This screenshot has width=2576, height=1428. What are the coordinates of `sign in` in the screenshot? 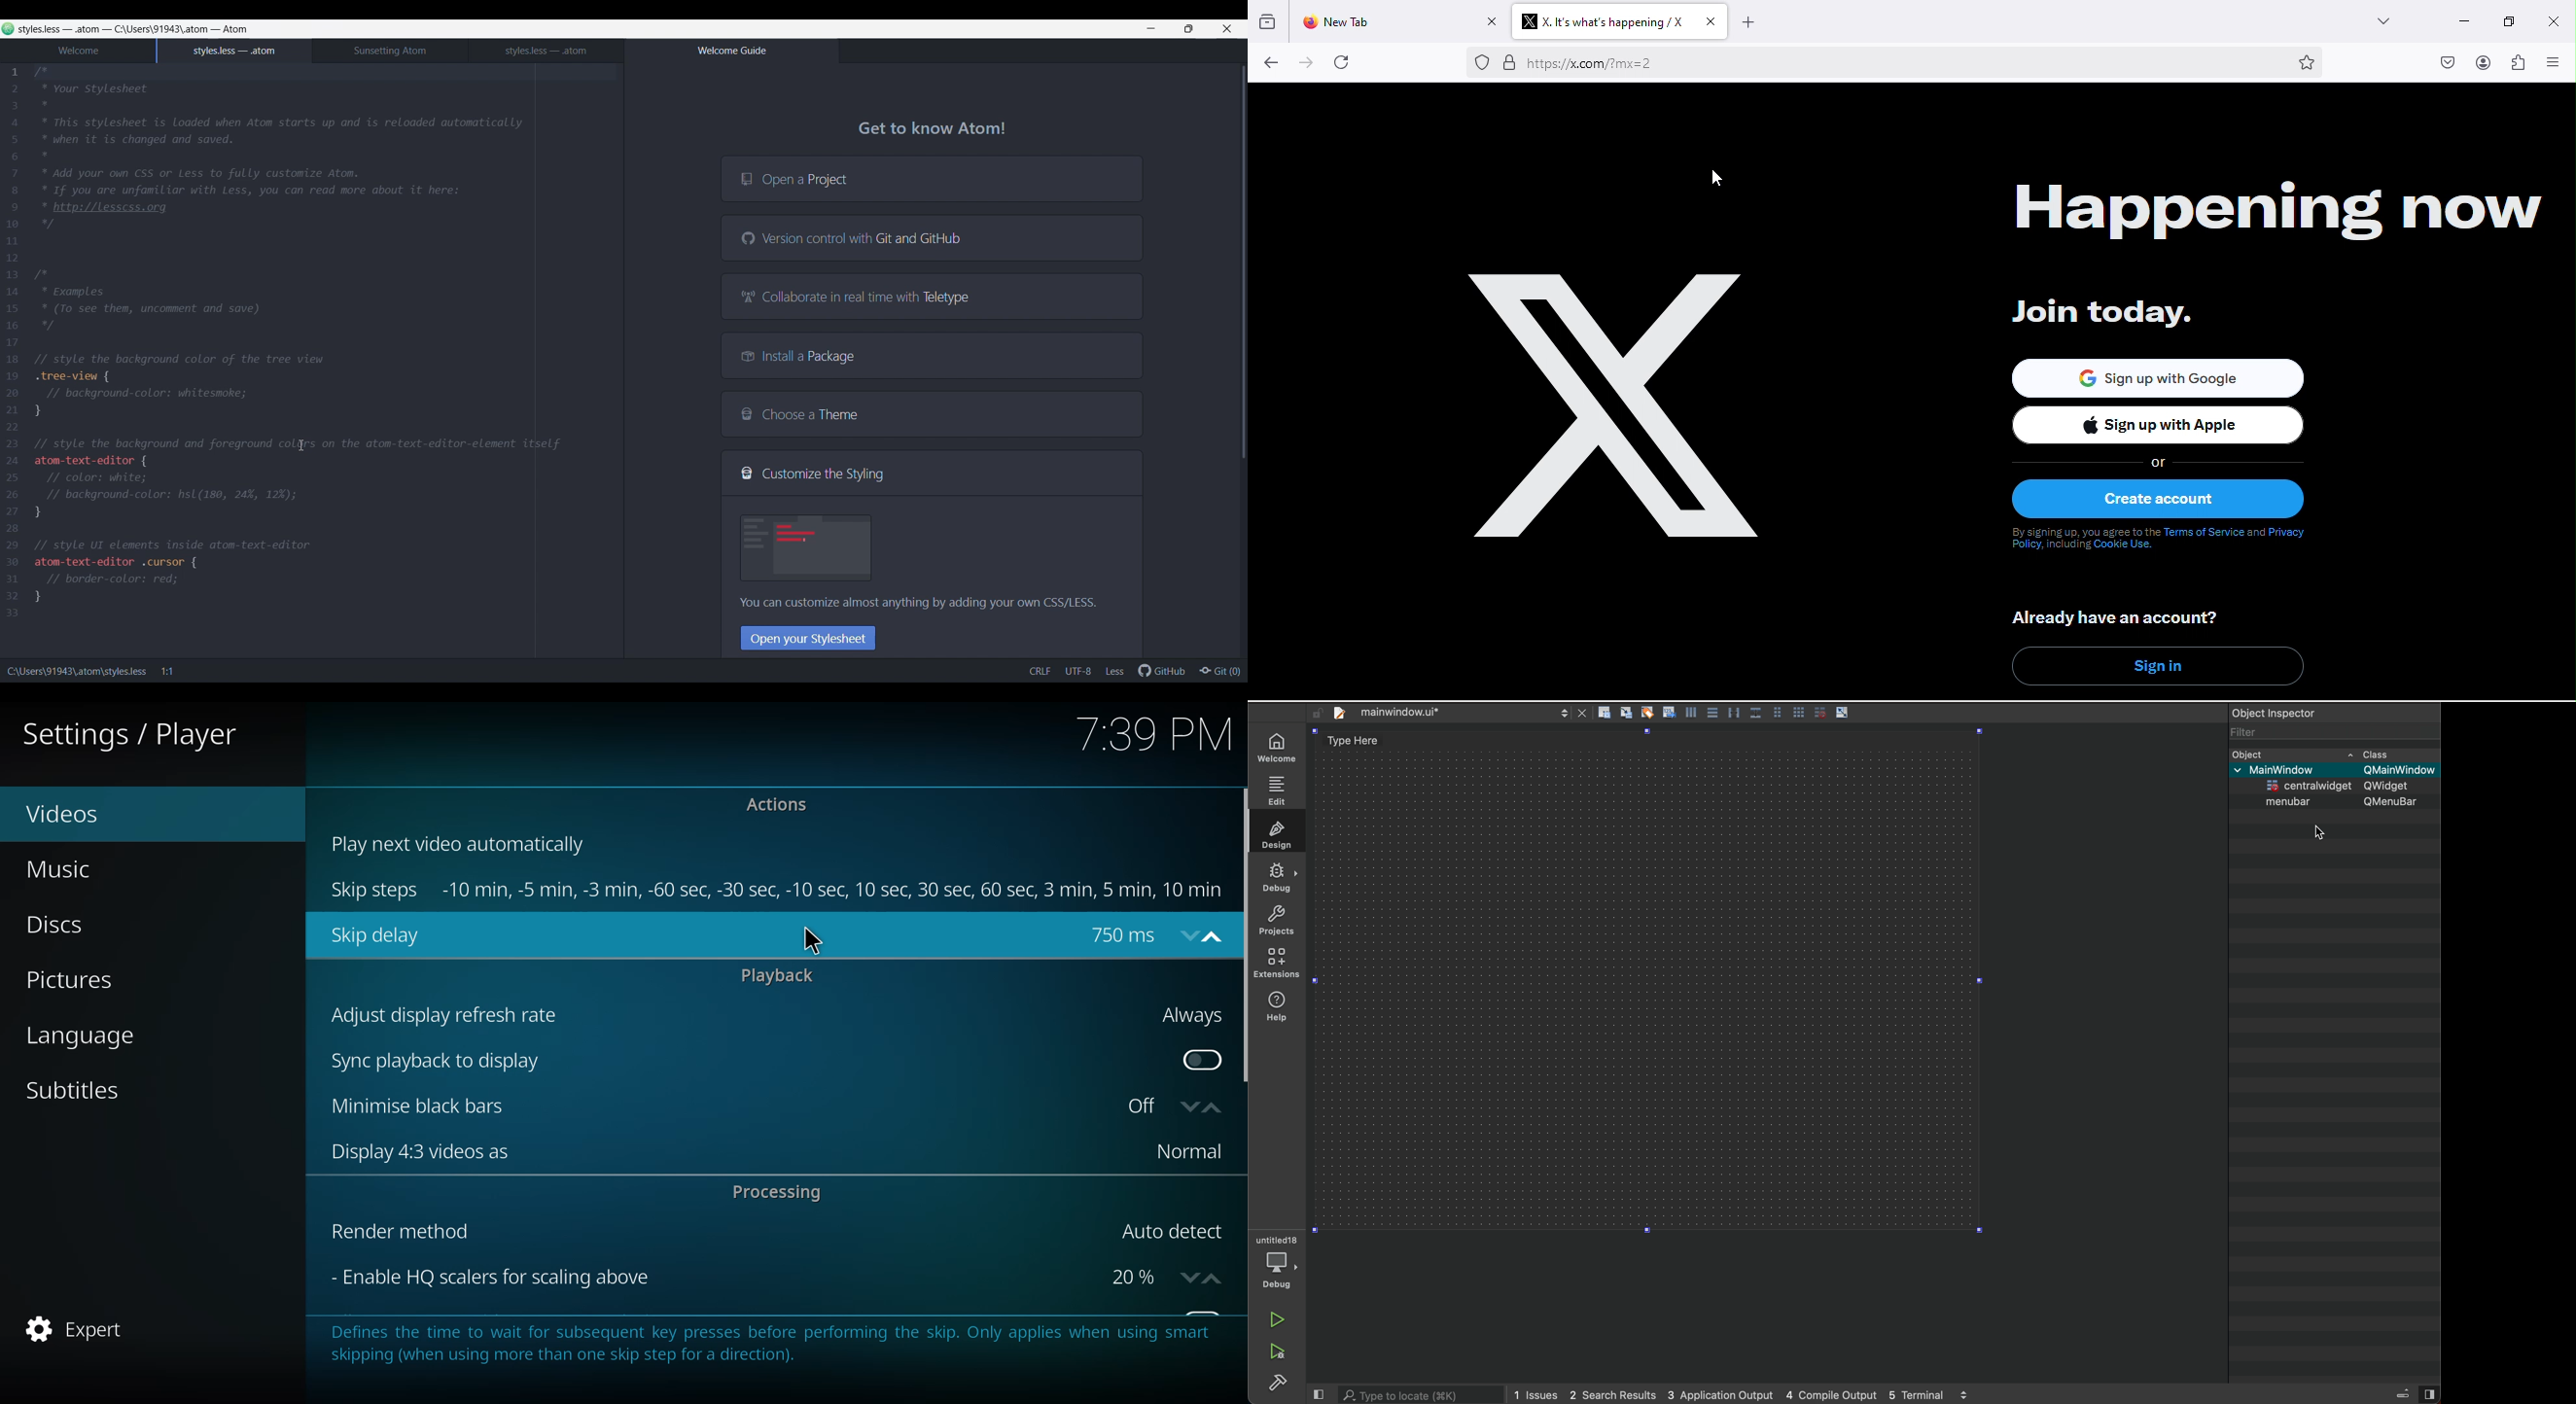 It's located at (2159, 666).